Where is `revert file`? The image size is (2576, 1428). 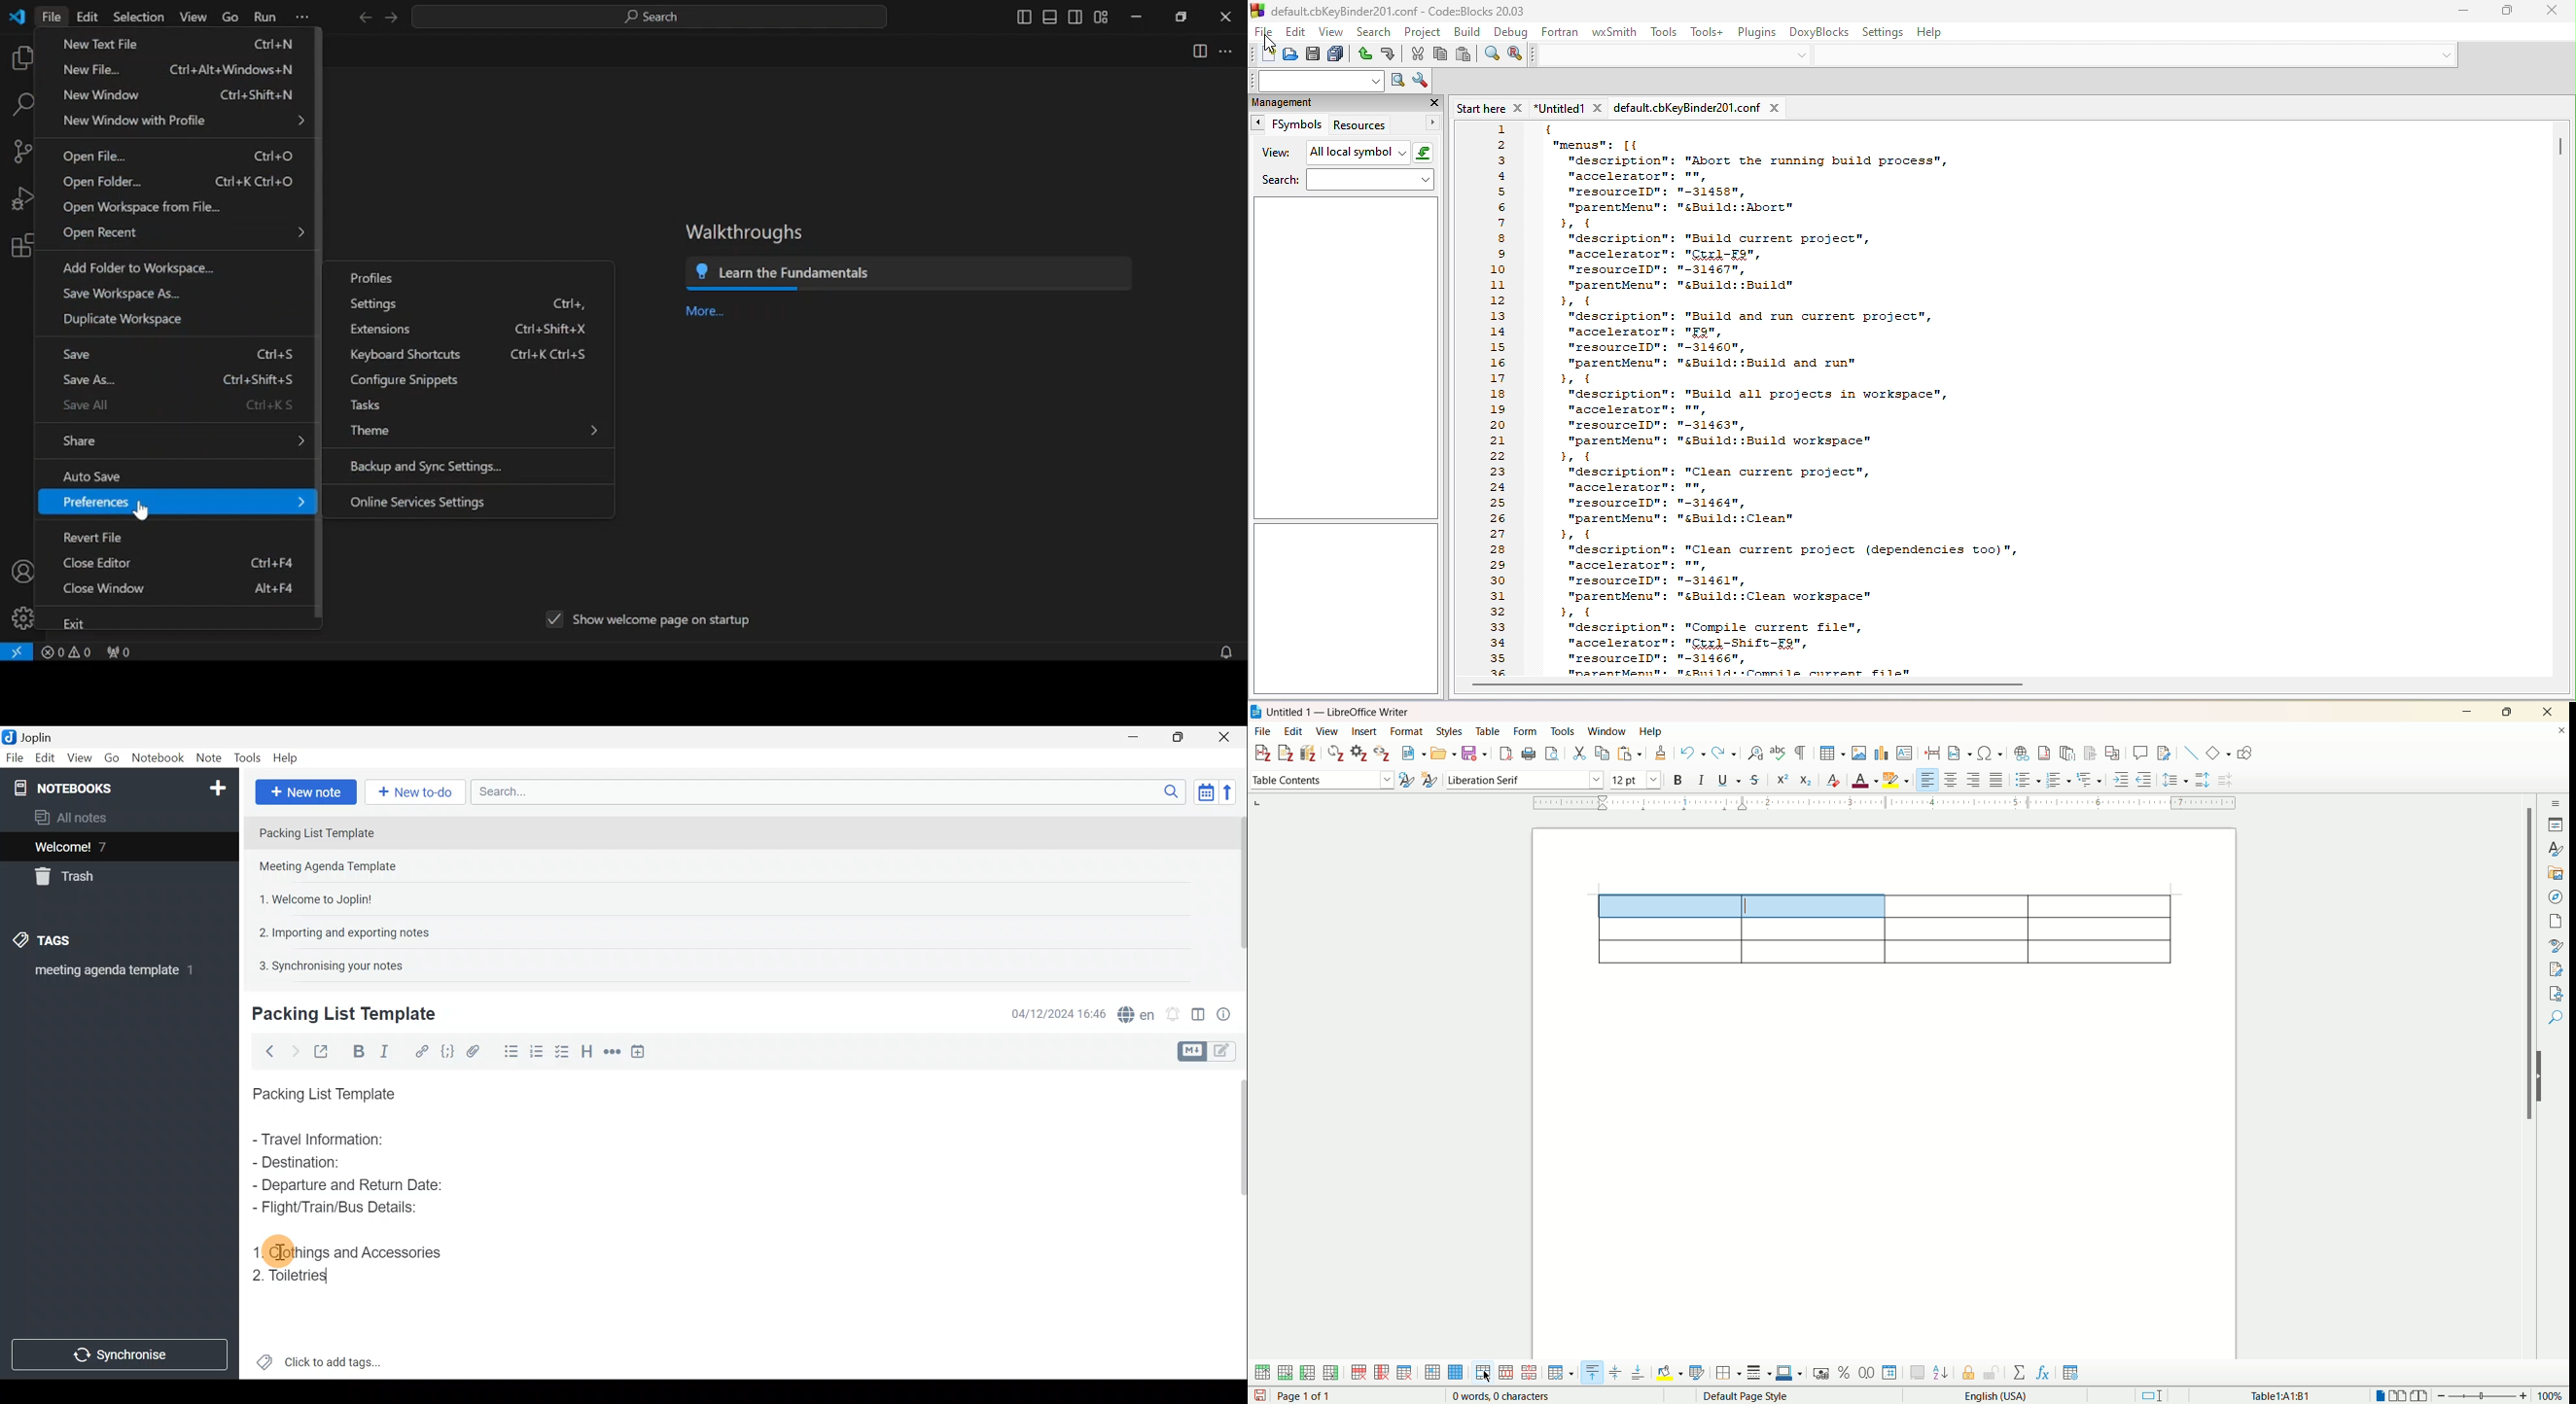
revert file is located at coordinates (94, 538).